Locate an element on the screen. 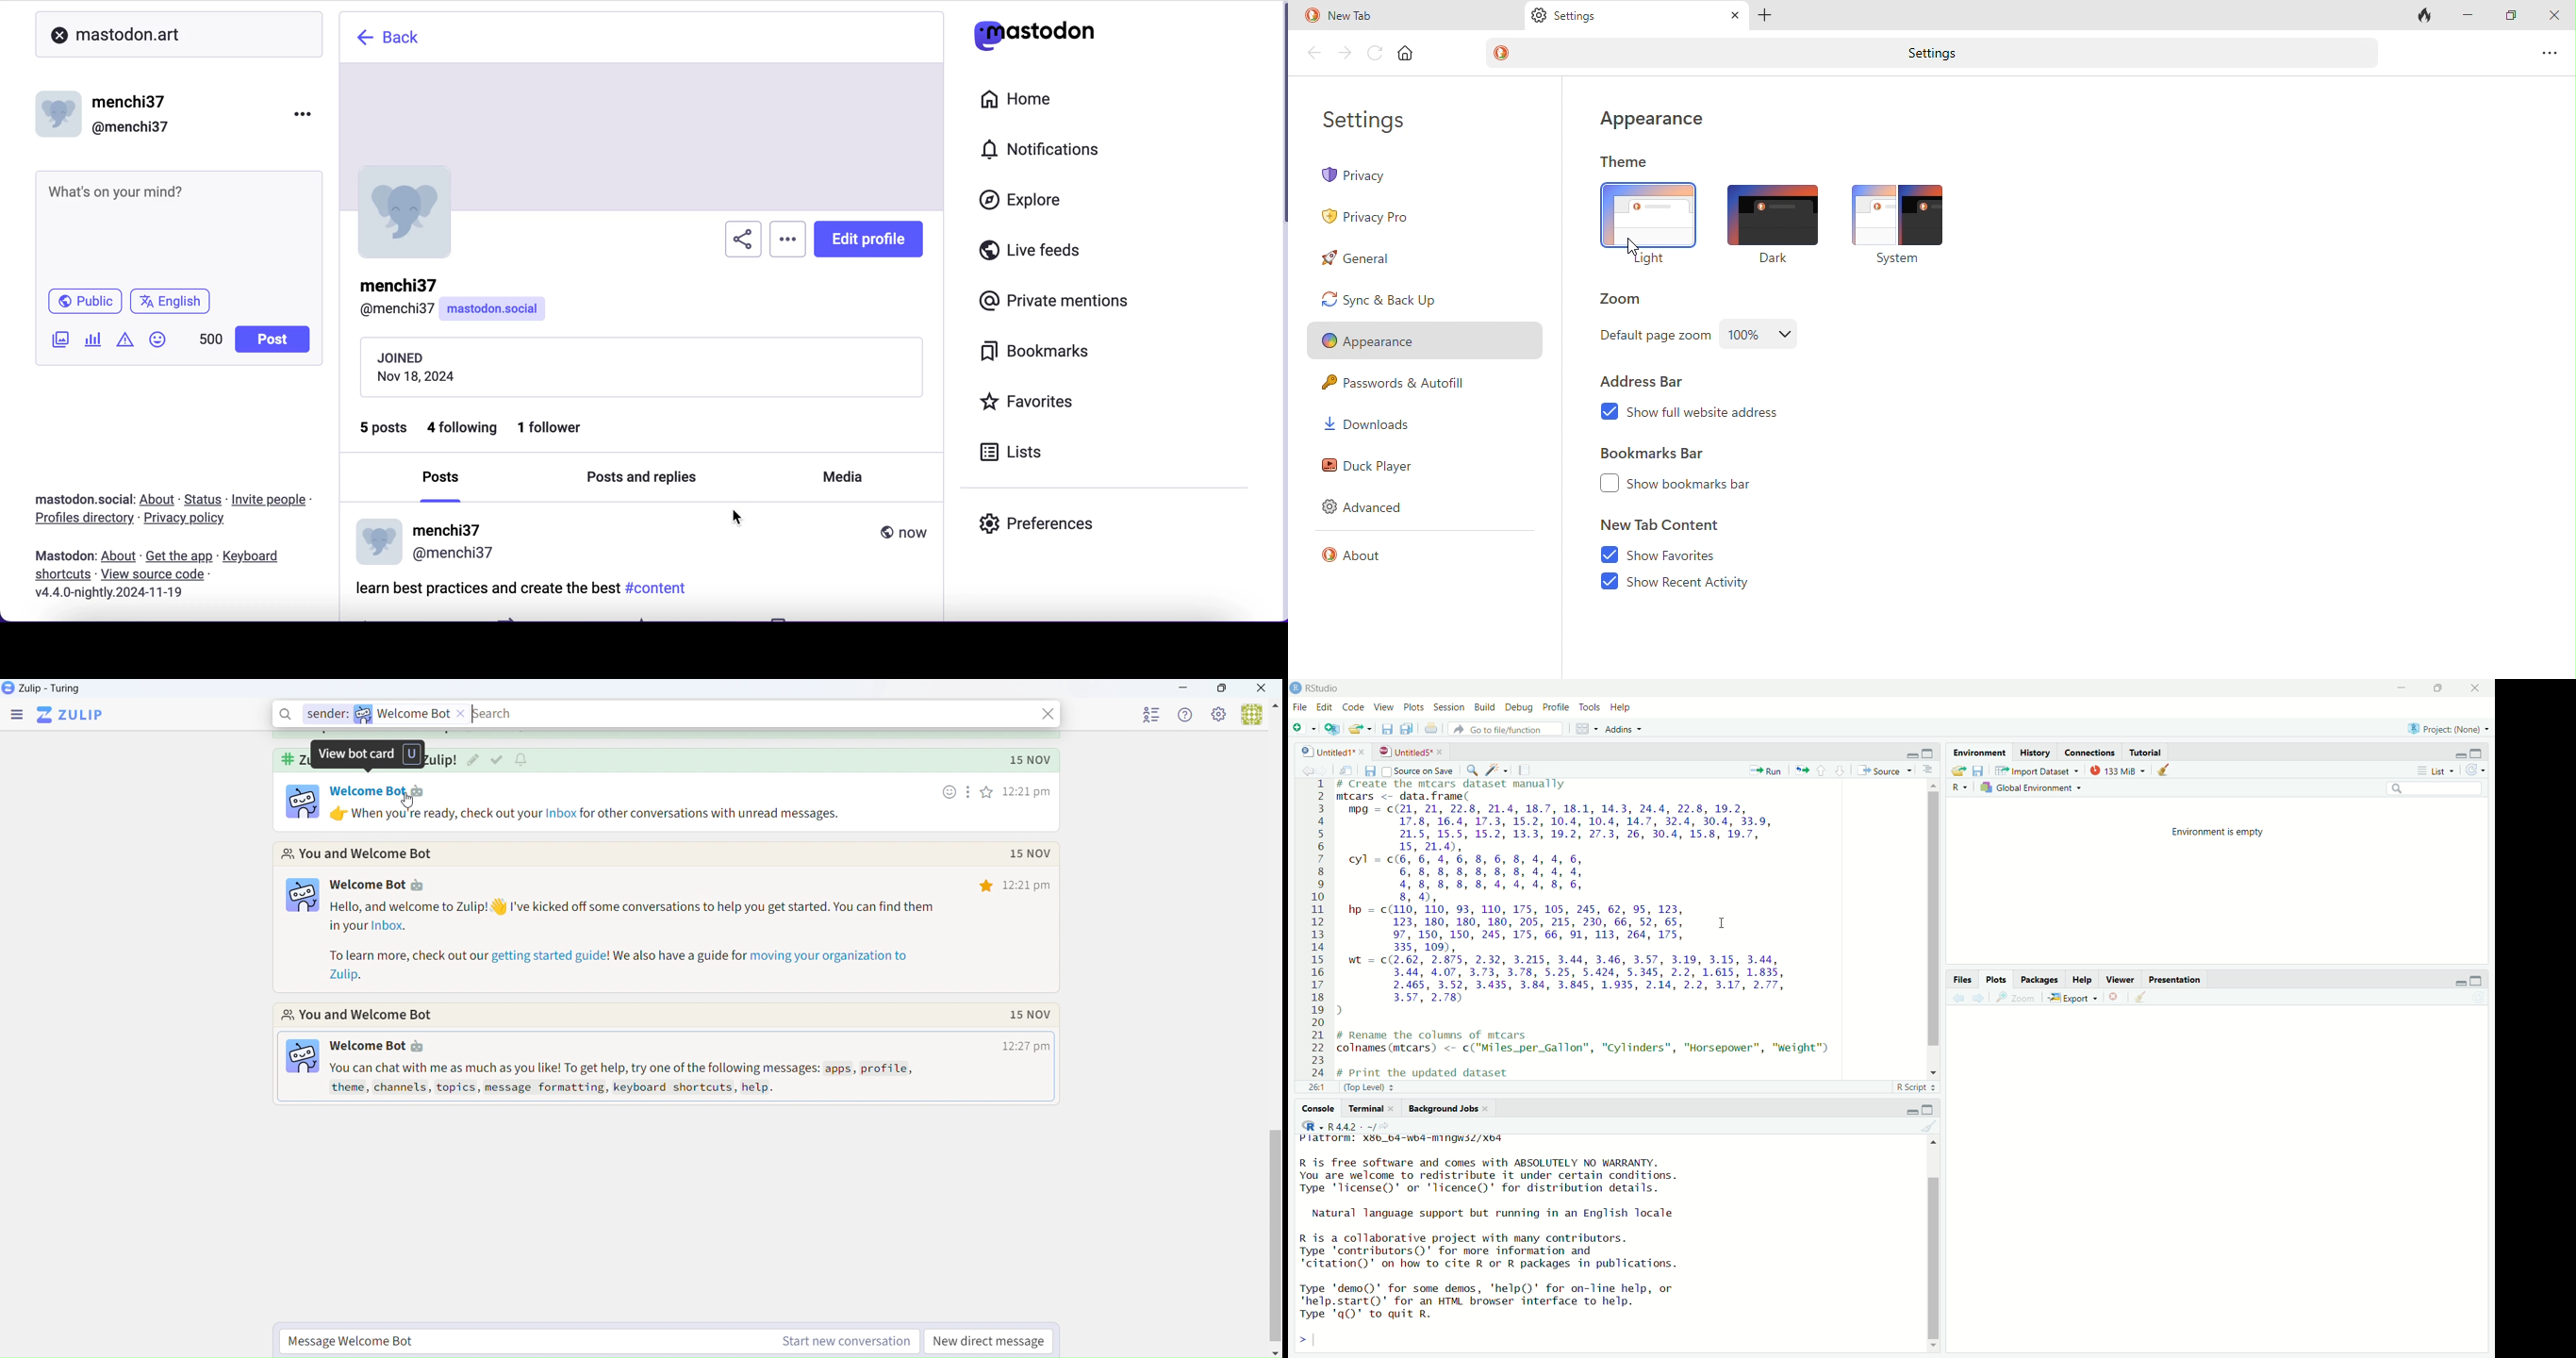 Image resolution: width=2576 pixels, height=1372 pixels. Addins ~ is located at coordinates (1623, 731).